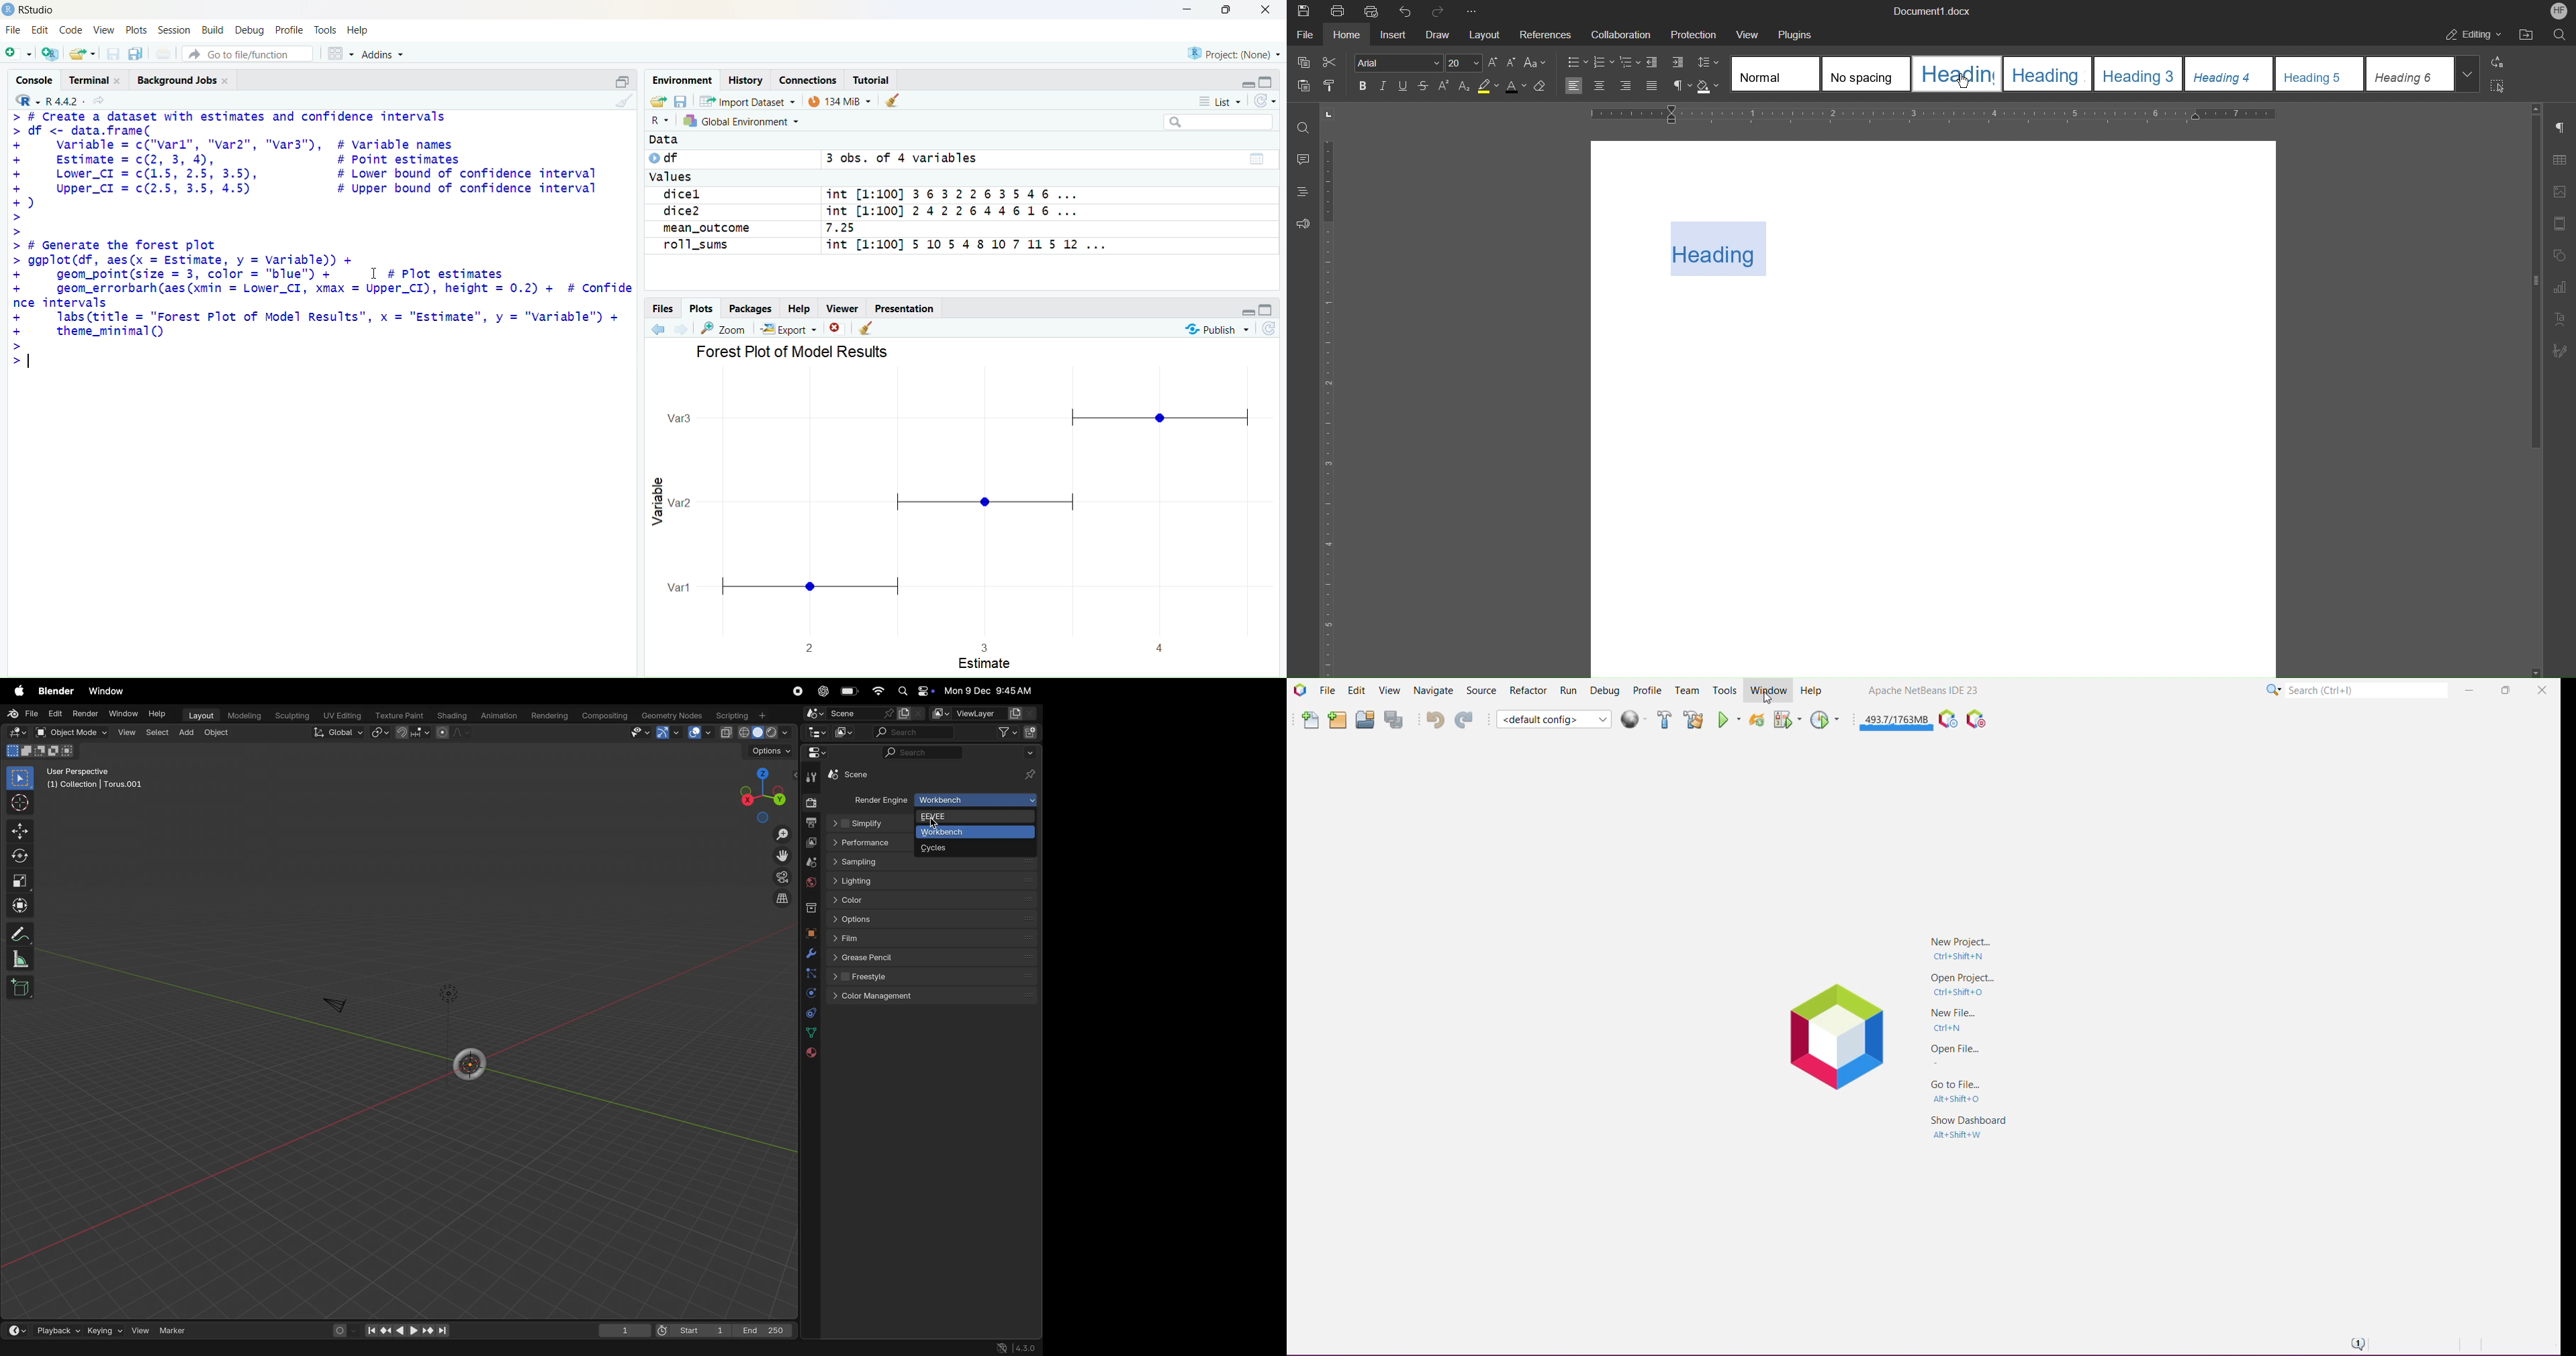 The height and width of the screenshot is (1372, 2576). What do you see at coordinates (1483, 34) in the screenshot?
I see `Layout` at bounding box center [1483, 34].